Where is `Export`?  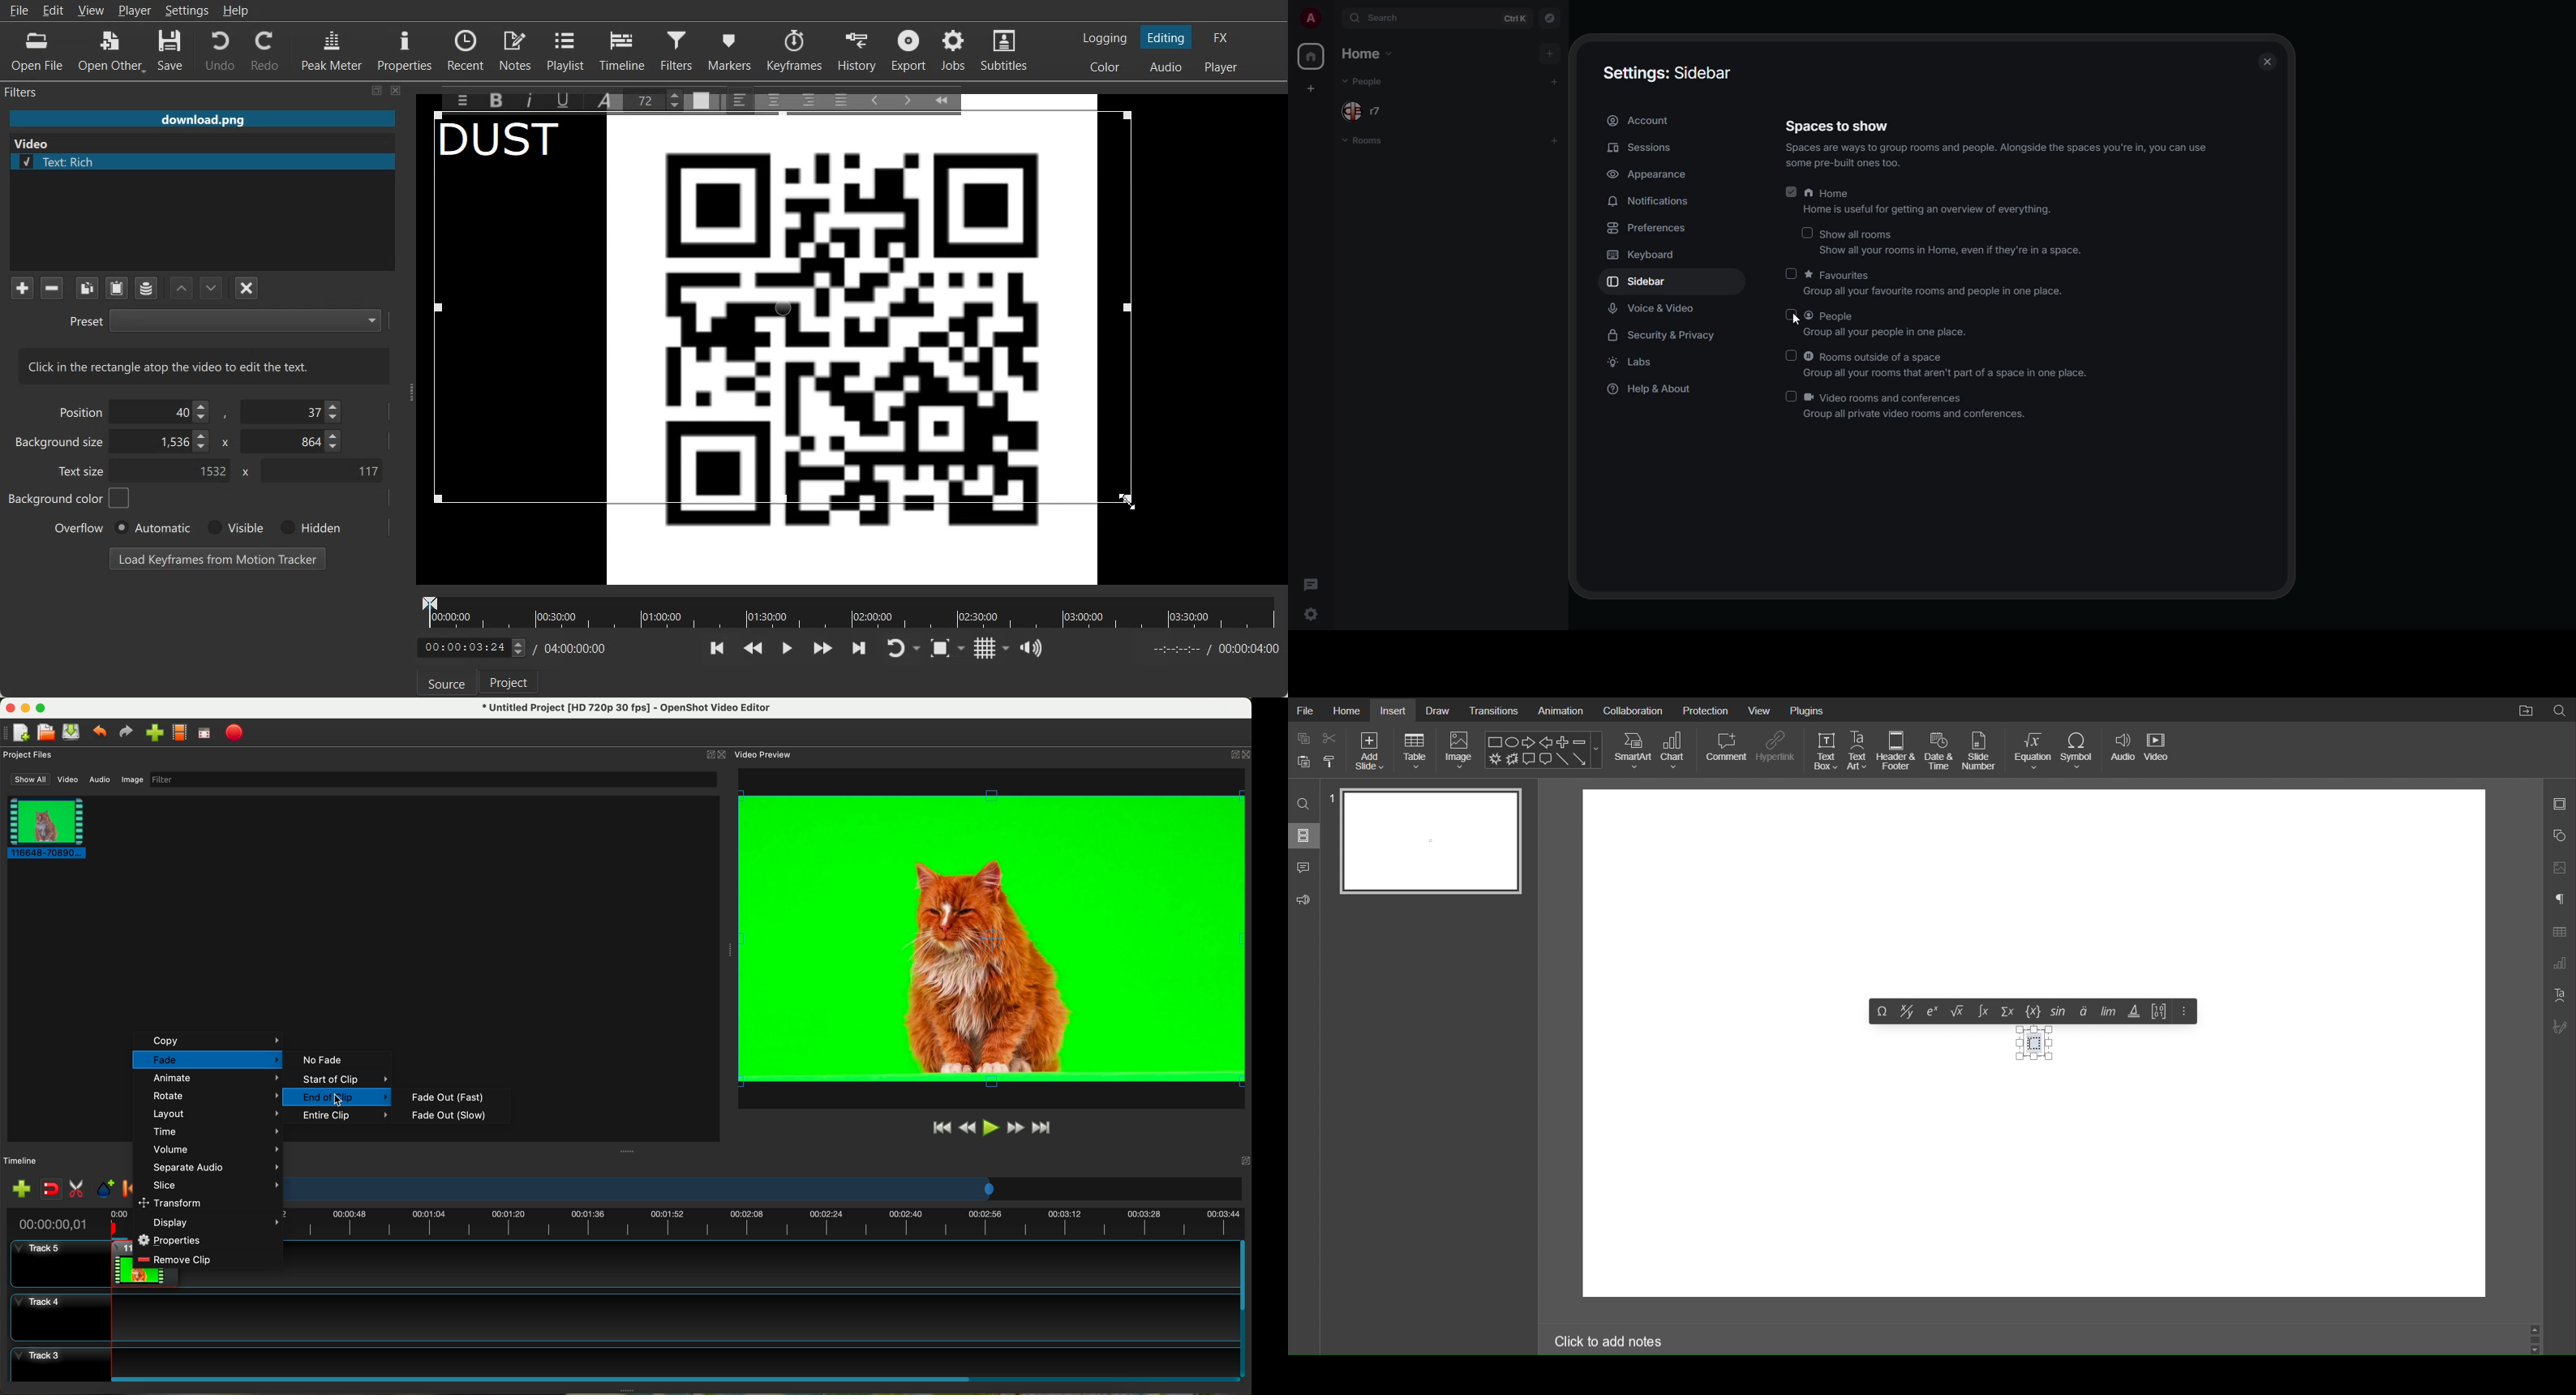
Export is located at coordinates (911, 50).